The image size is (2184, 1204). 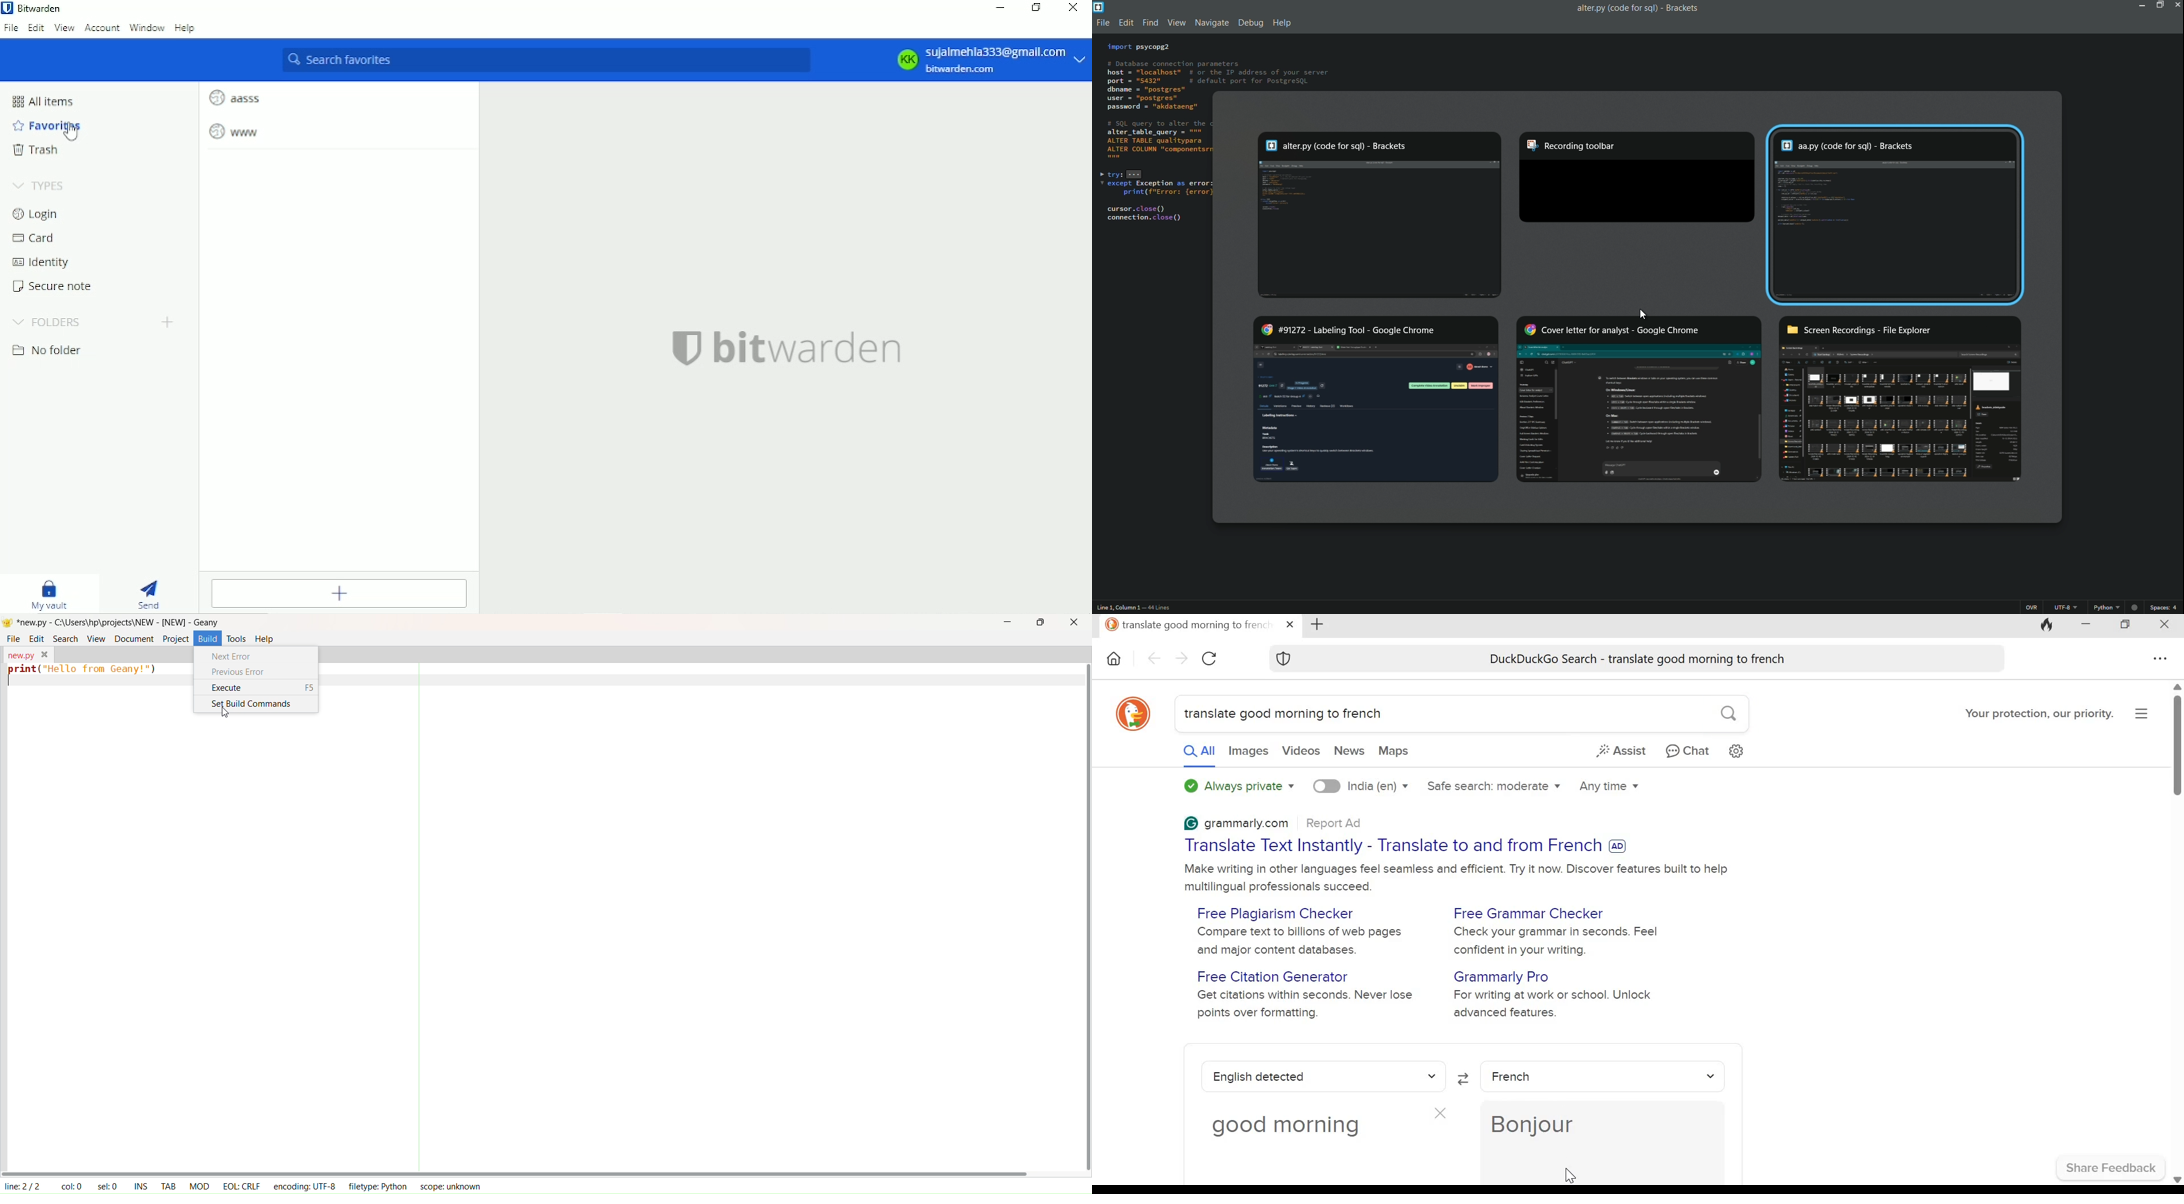 I want to click on New tab, so click(x=1321, y=625).